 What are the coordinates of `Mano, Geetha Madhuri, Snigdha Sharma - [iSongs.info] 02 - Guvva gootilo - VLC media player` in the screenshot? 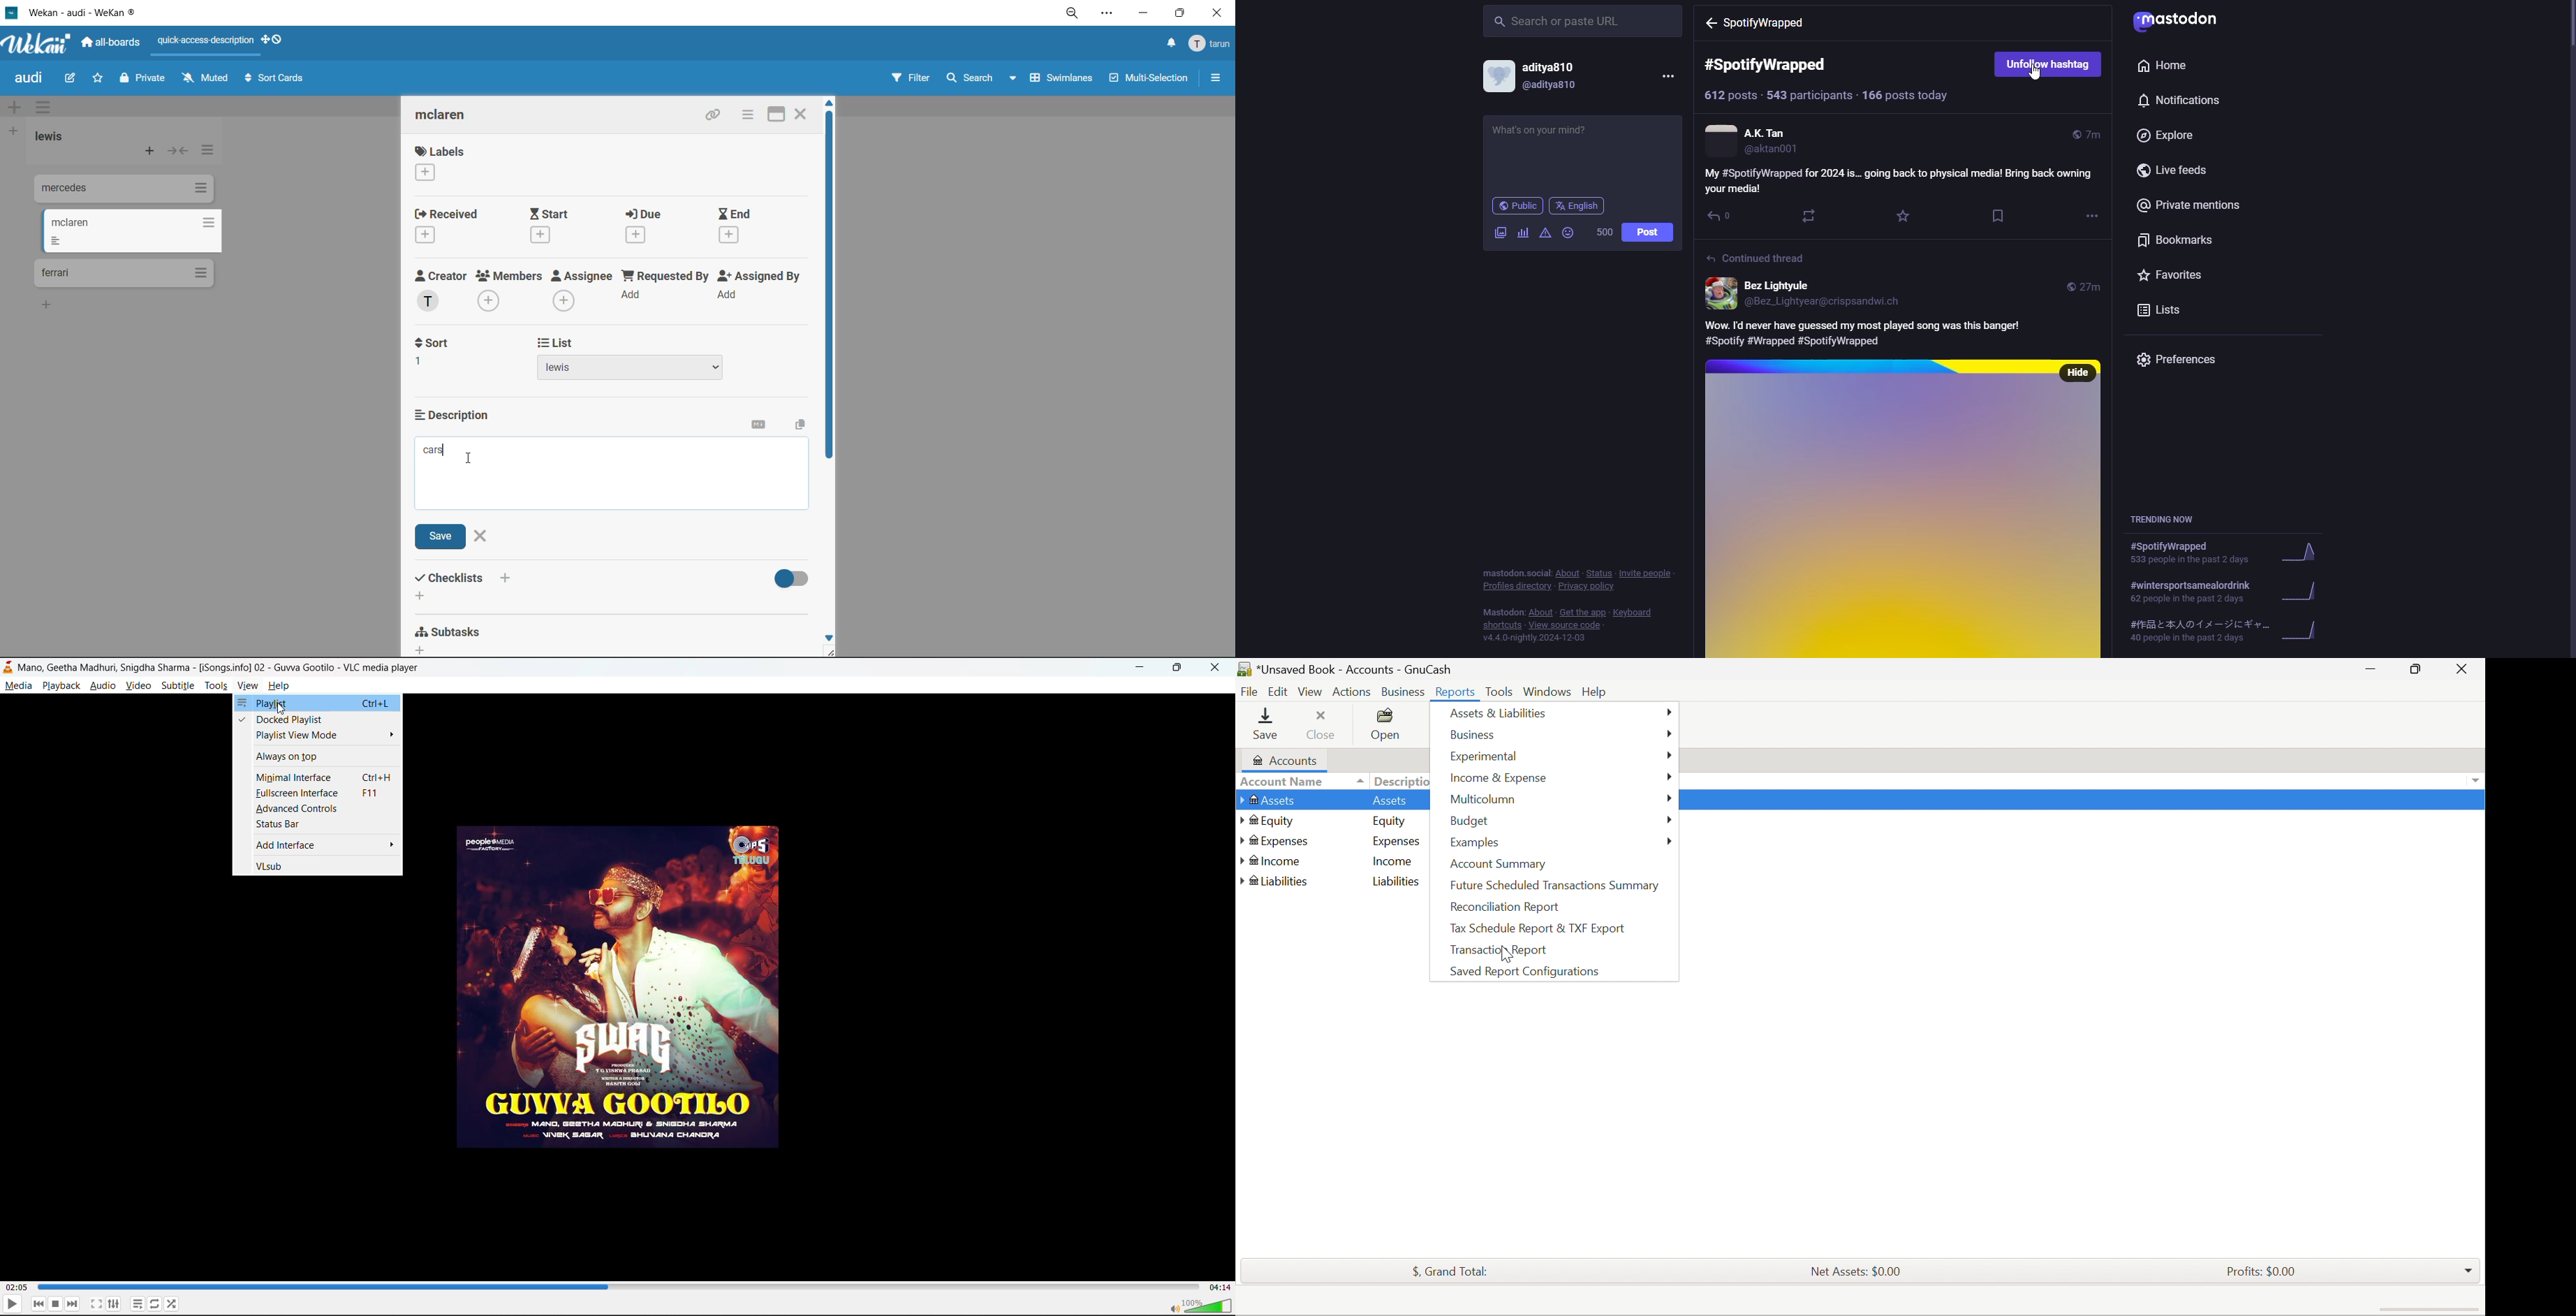 It's located at (259, 667).